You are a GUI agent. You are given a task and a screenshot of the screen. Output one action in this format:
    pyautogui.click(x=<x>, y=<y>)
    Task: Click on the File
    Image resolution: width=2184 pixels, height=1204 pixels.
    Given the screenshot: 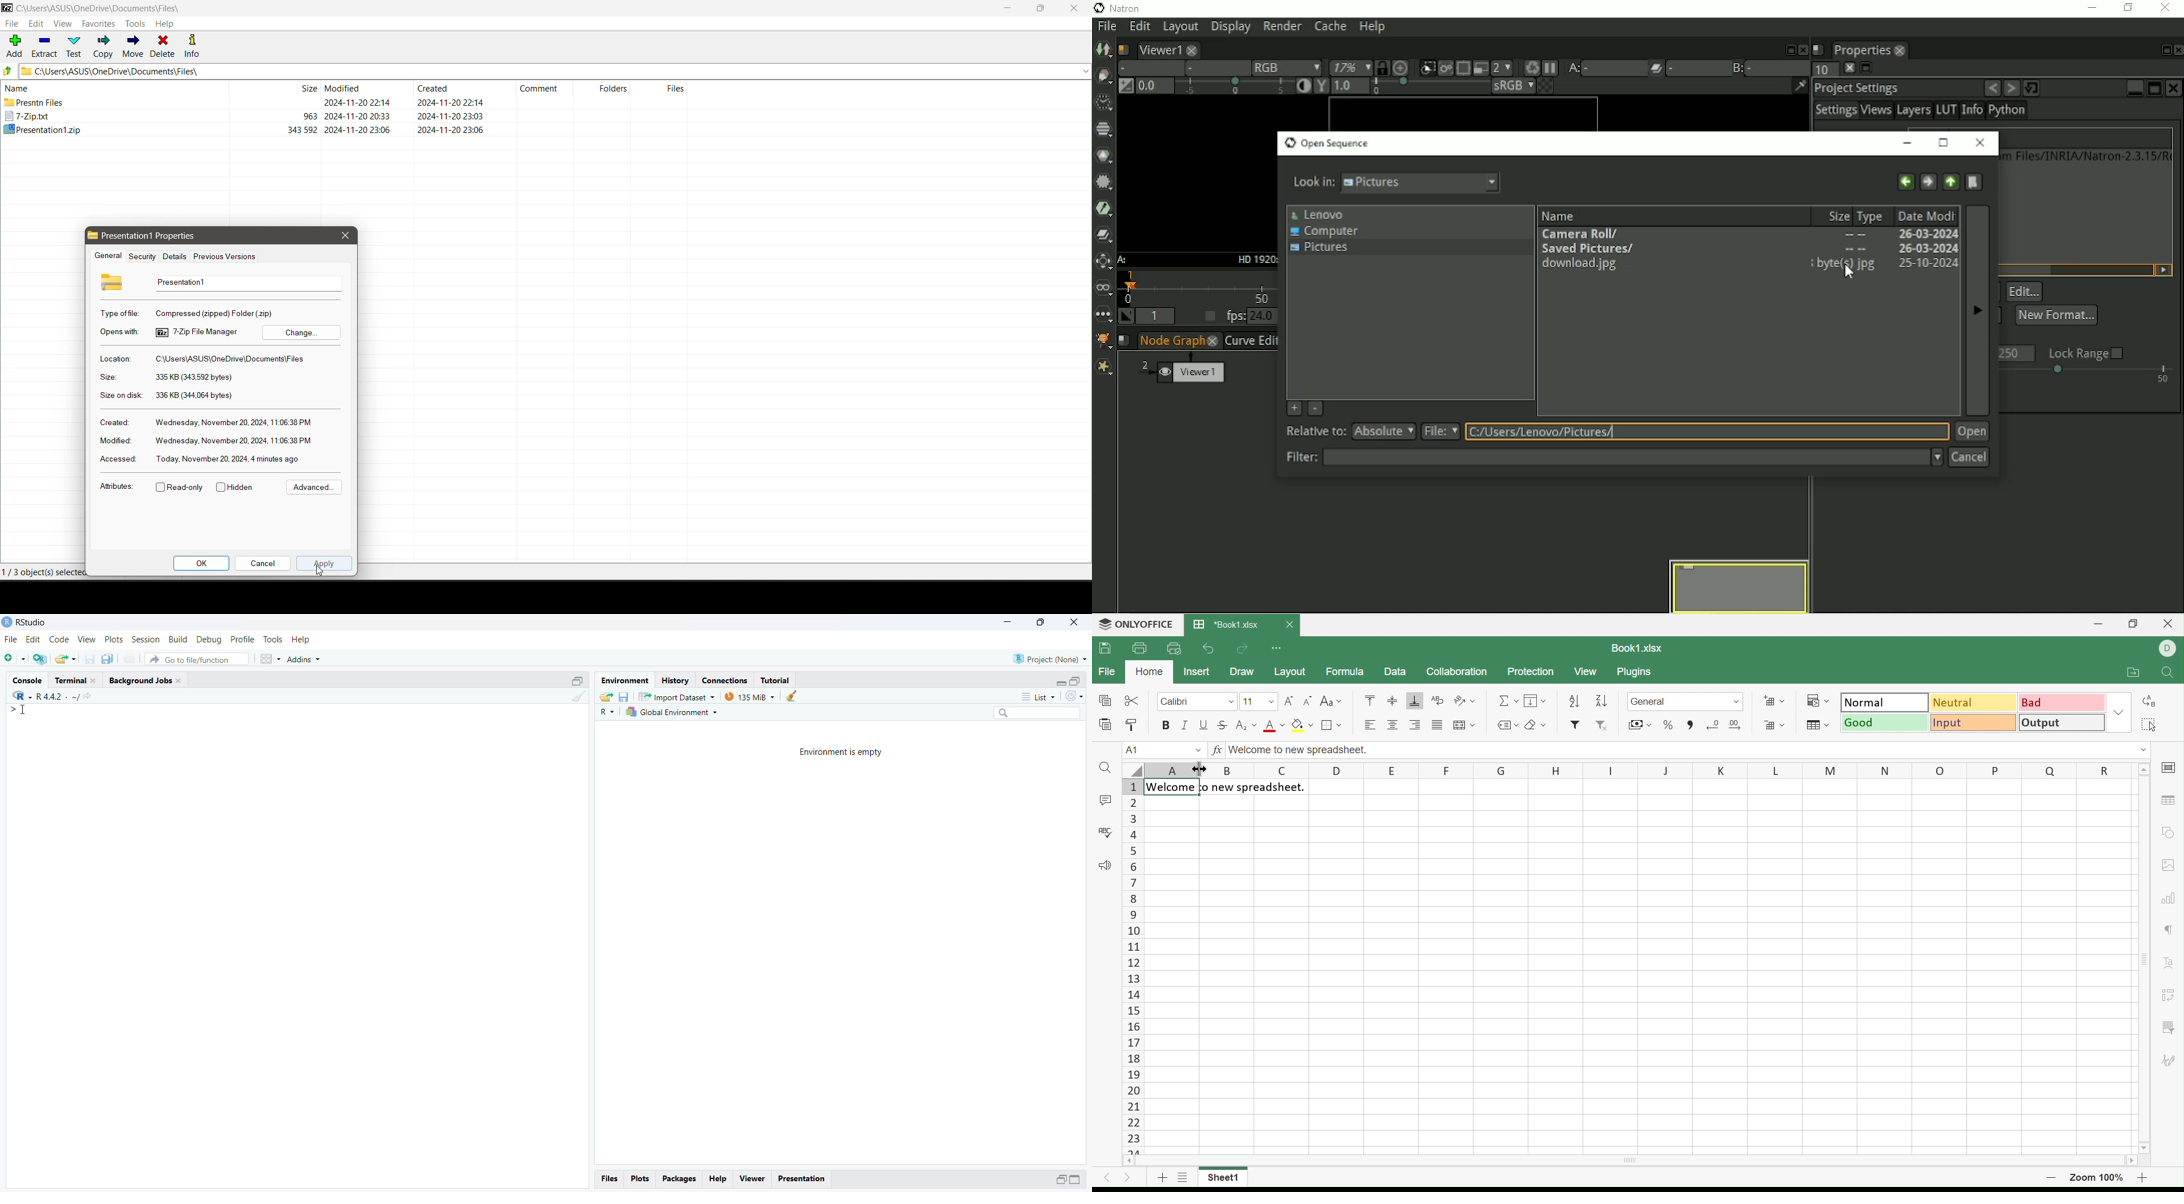 What is the action you would take?
    pyautogui.click(x=11, y=24)
    